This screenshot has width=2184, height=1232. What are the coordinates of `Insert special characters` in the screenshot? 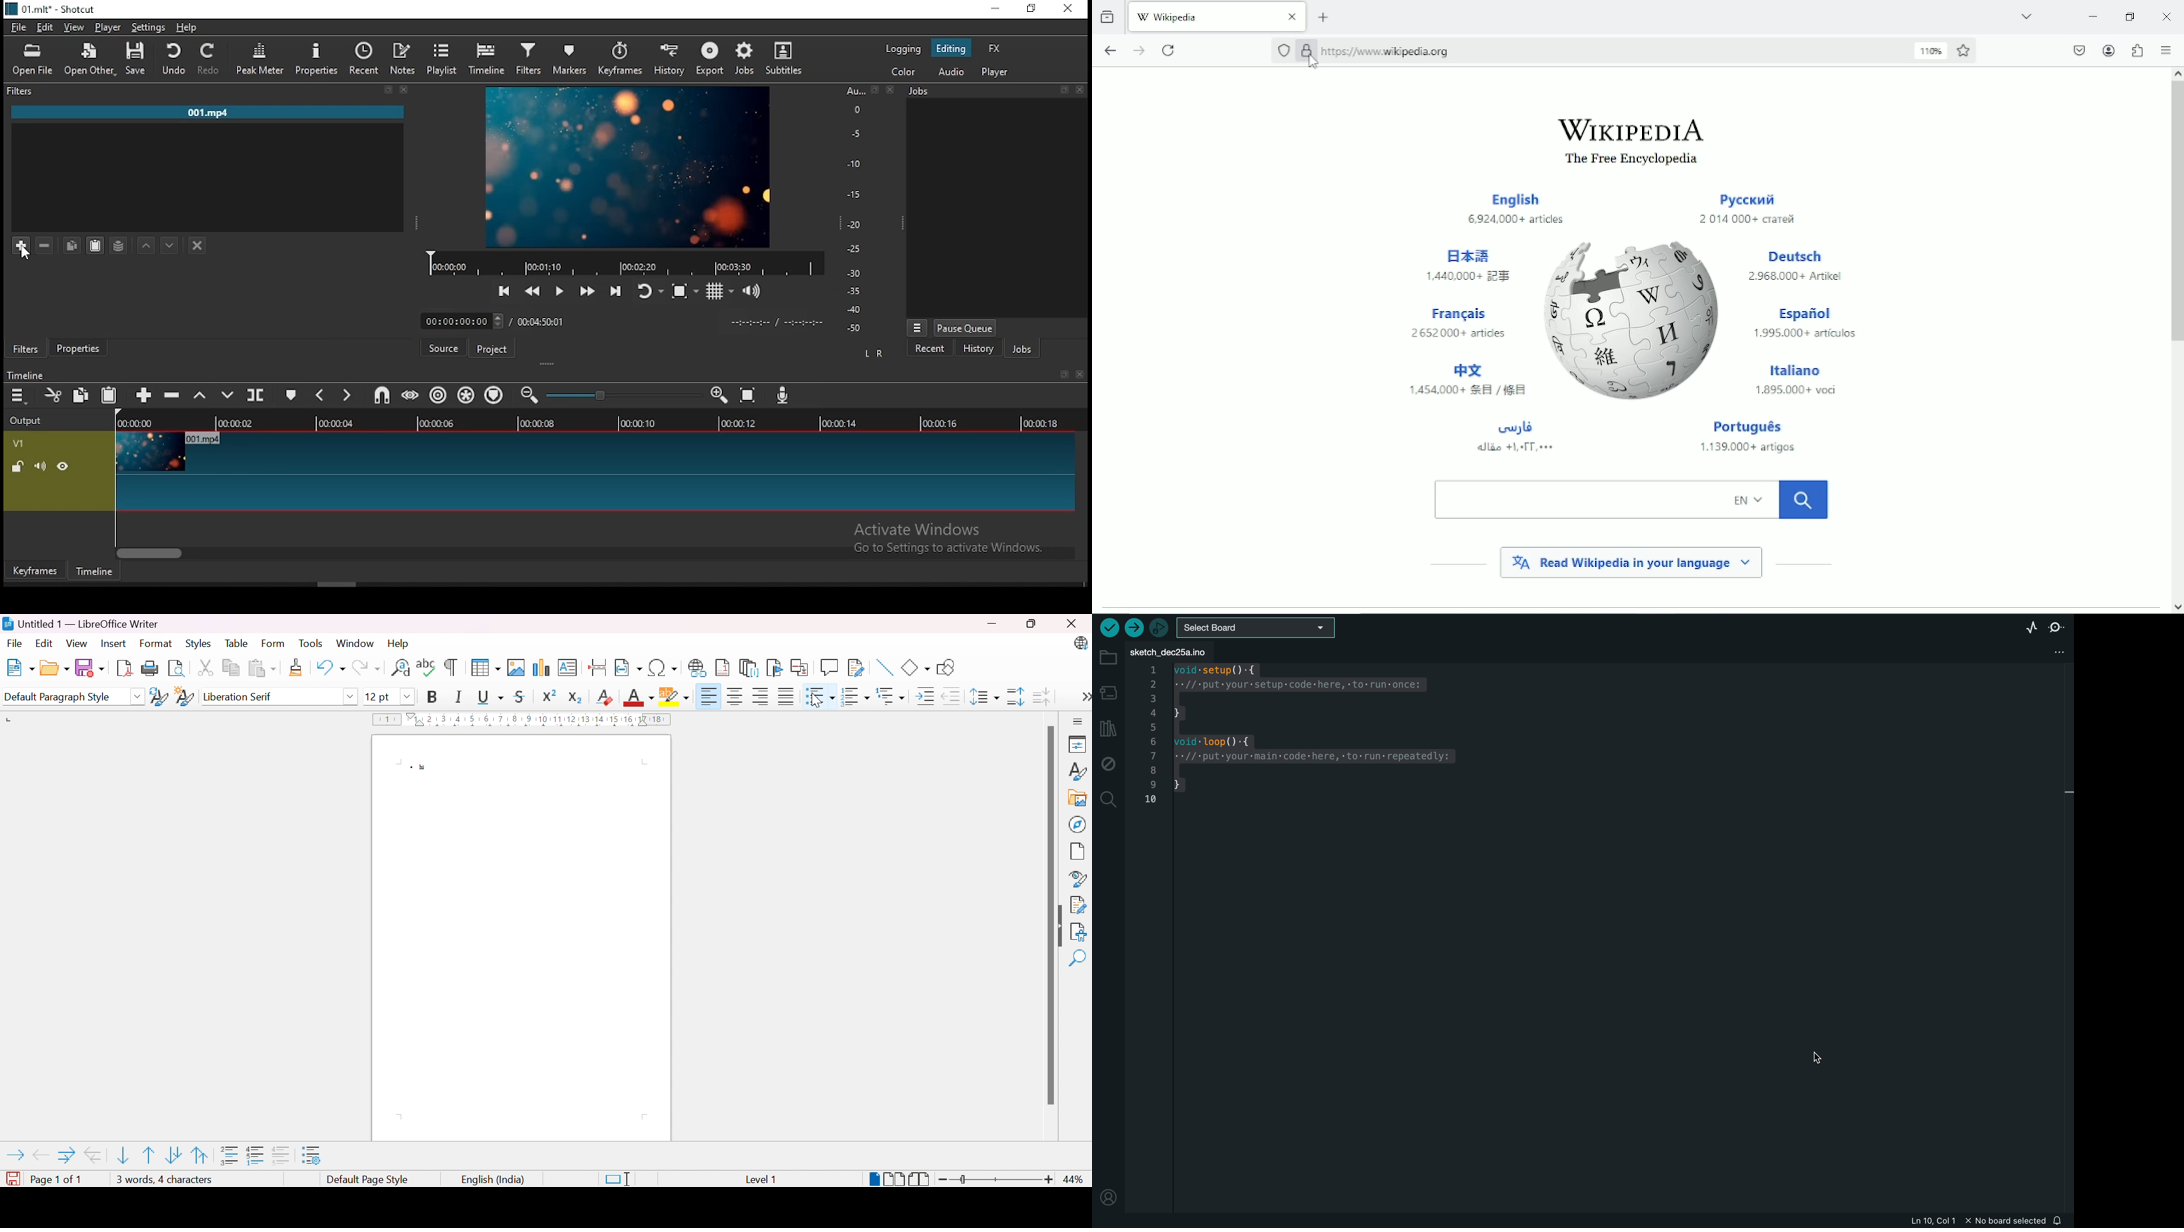 It's located at (662, 668).